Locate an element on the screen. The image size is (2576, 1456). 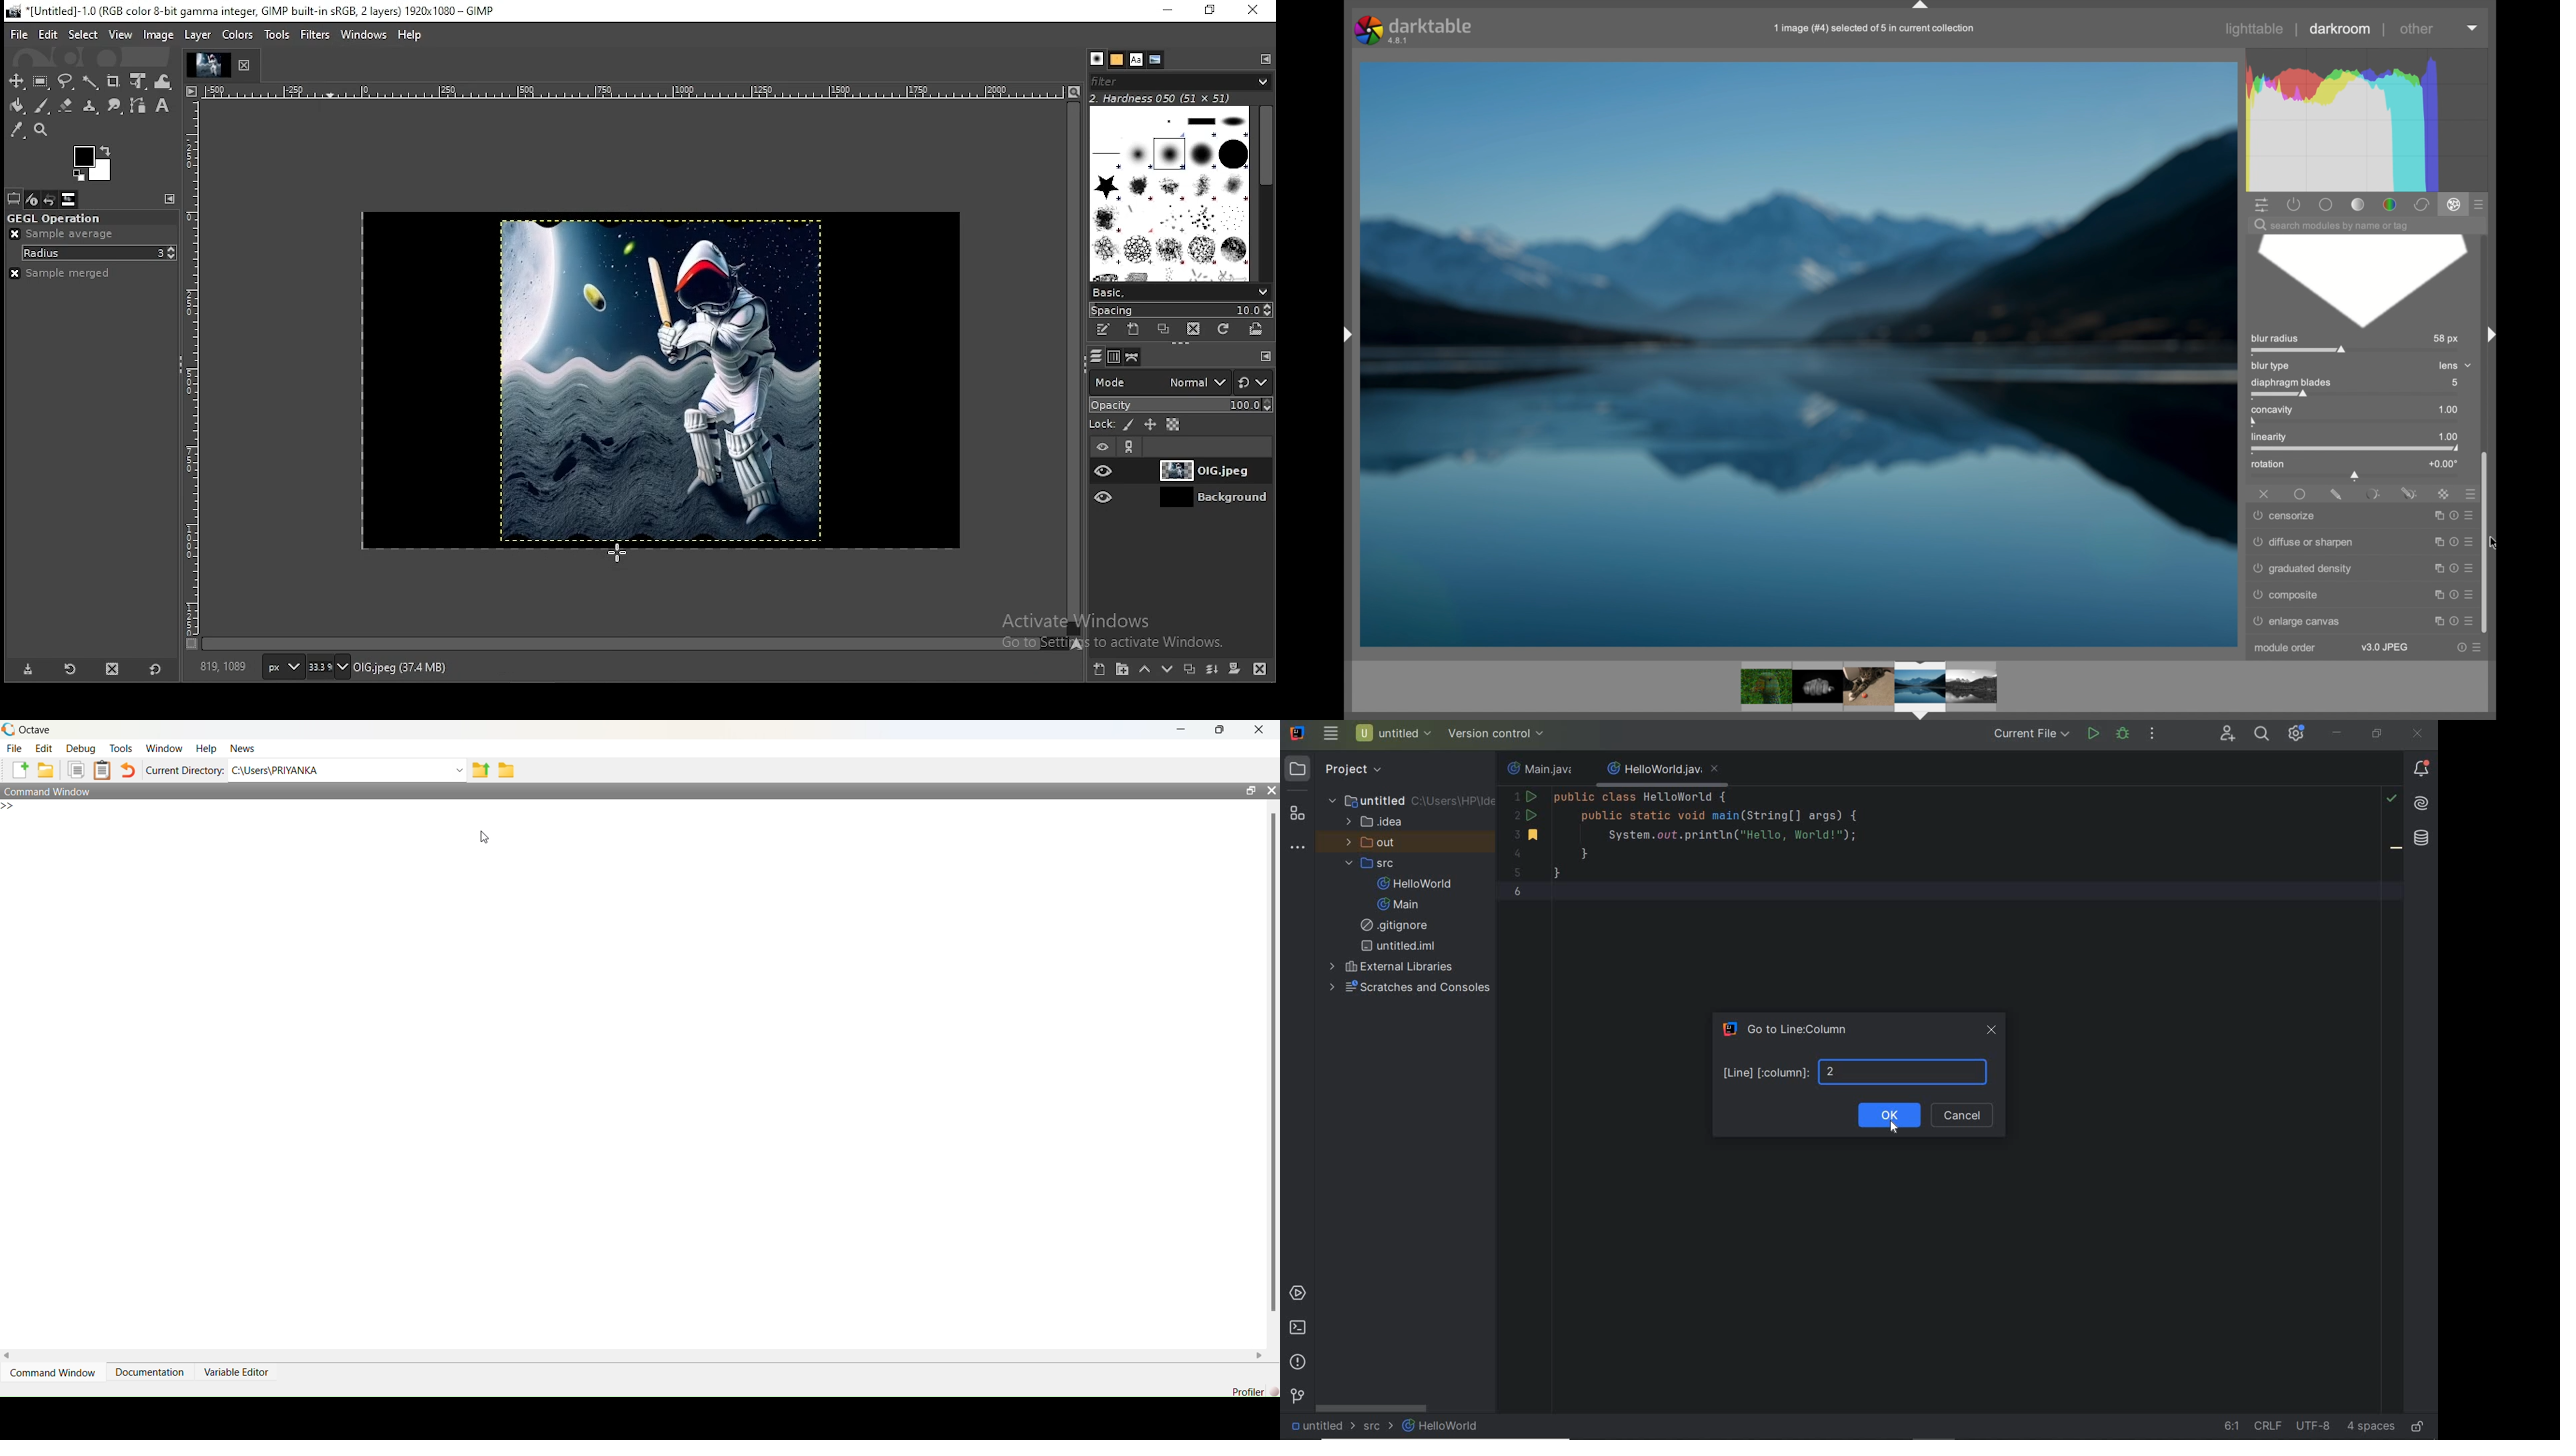
text tool is located at coordinates (162, 106).